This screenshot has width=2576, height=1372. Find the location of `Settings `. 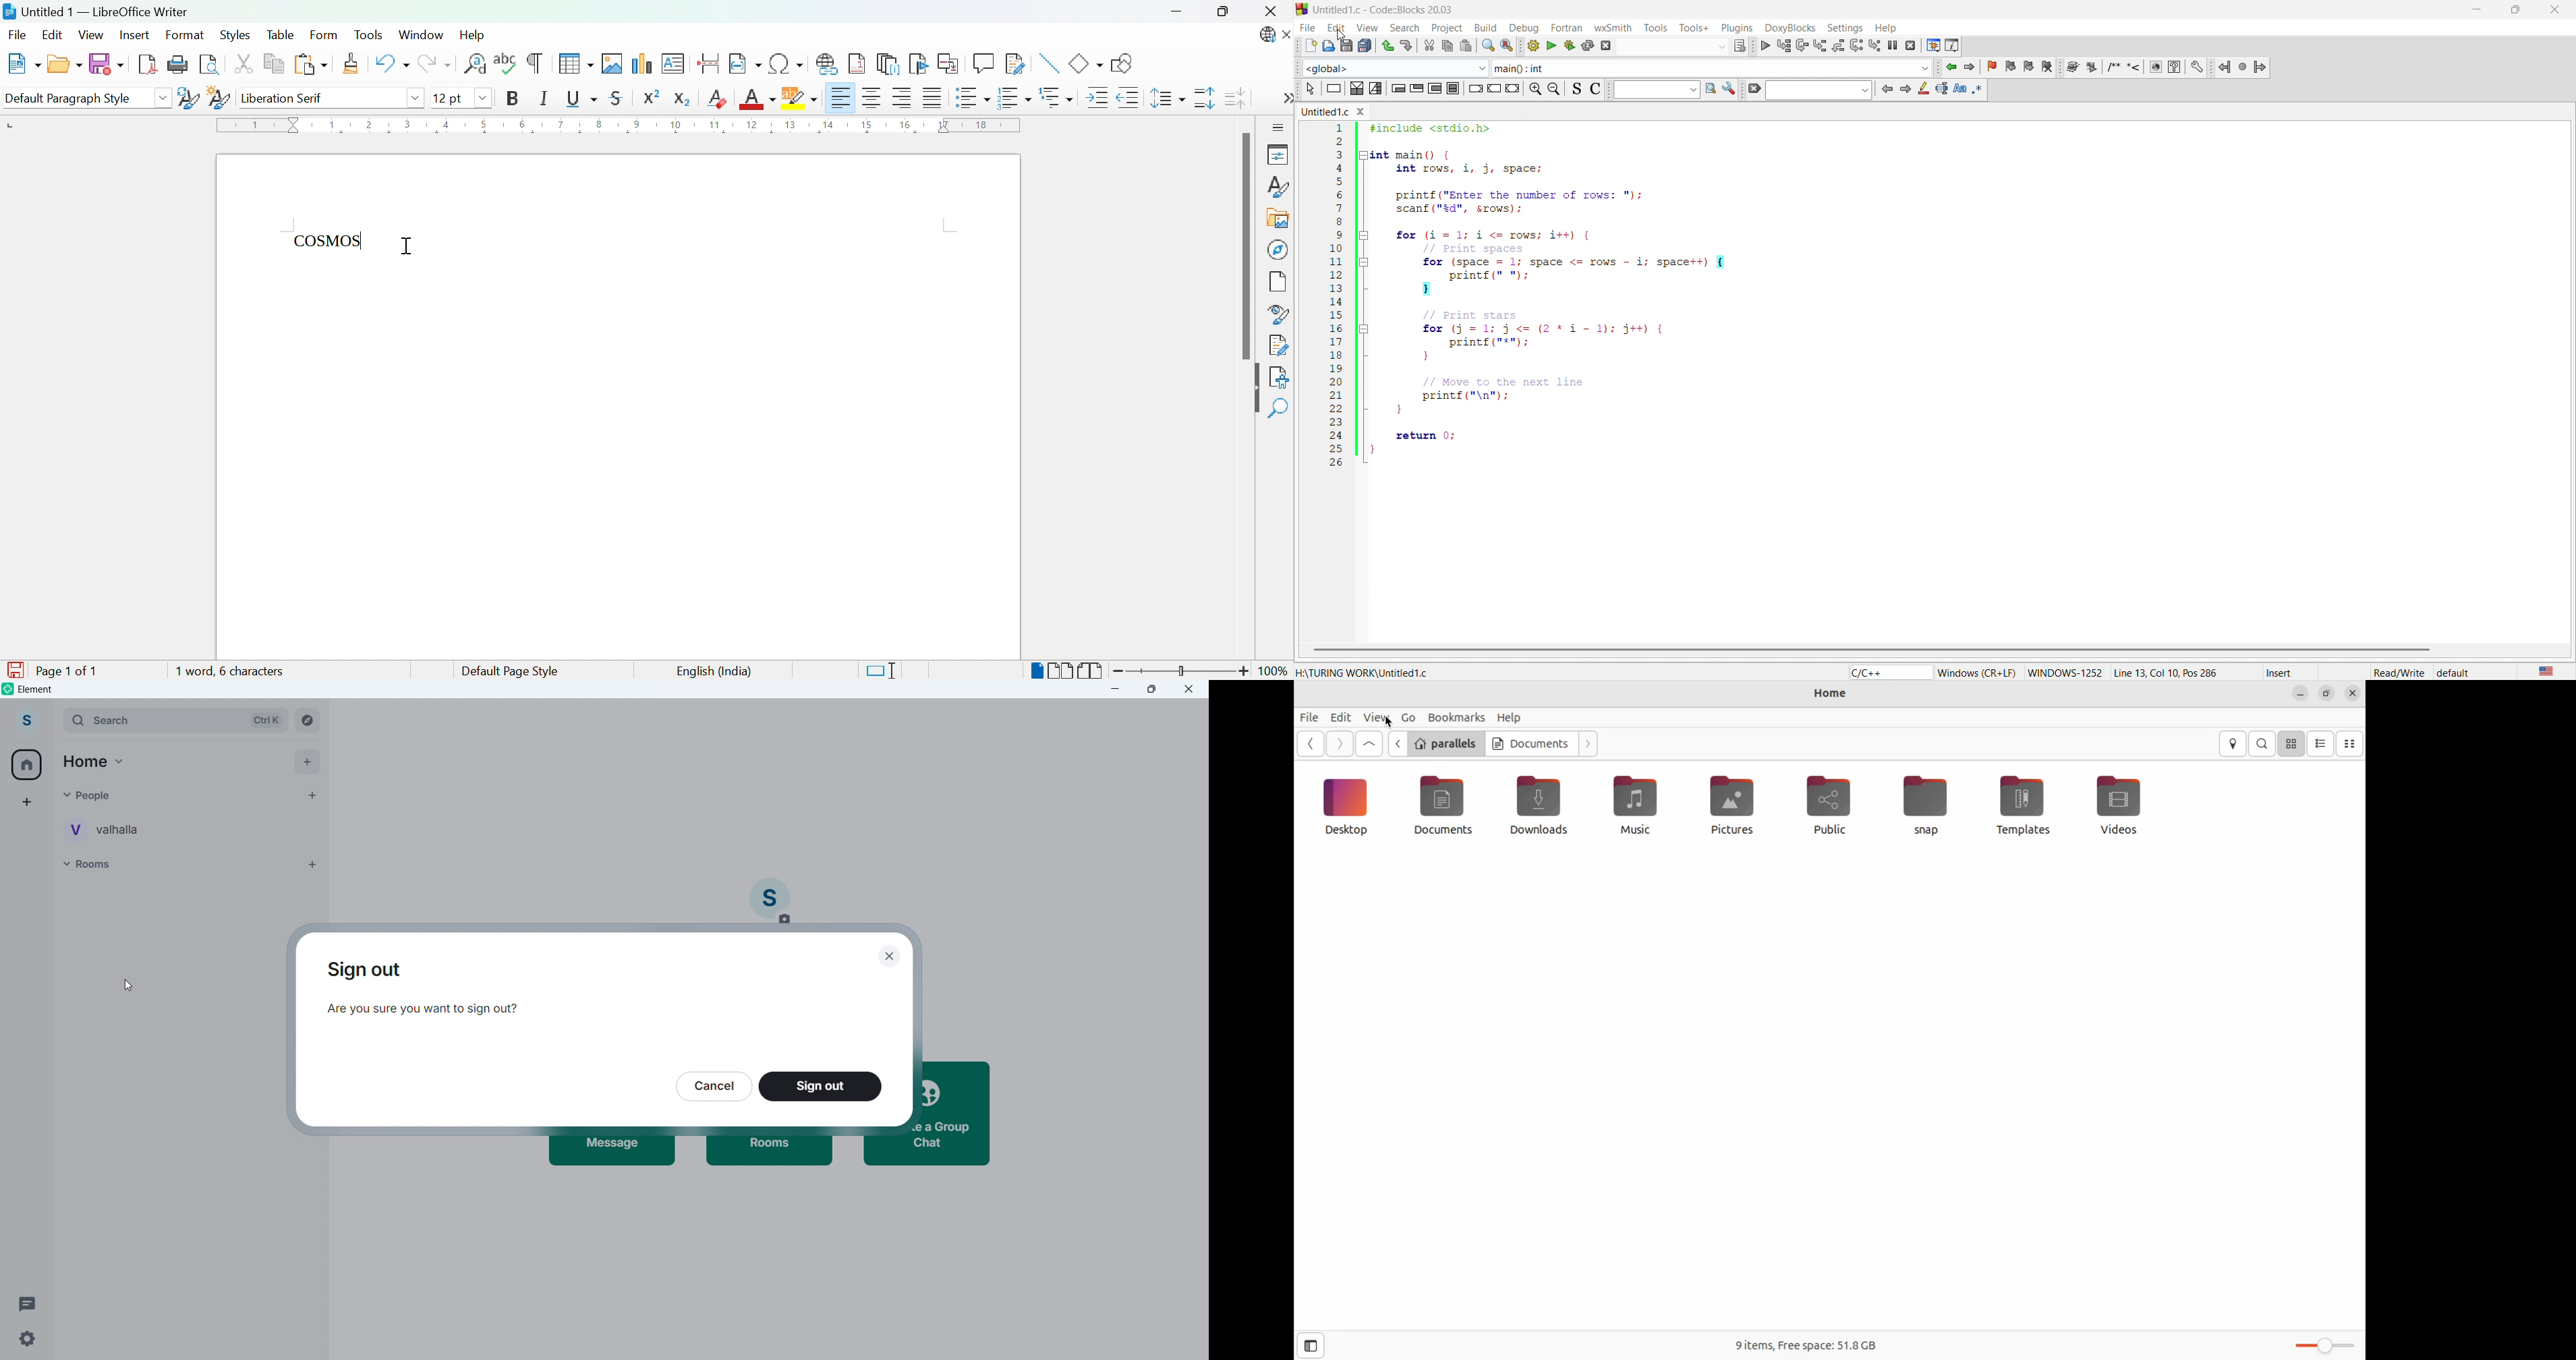

Settings  is located at coordinates (33, 1340).